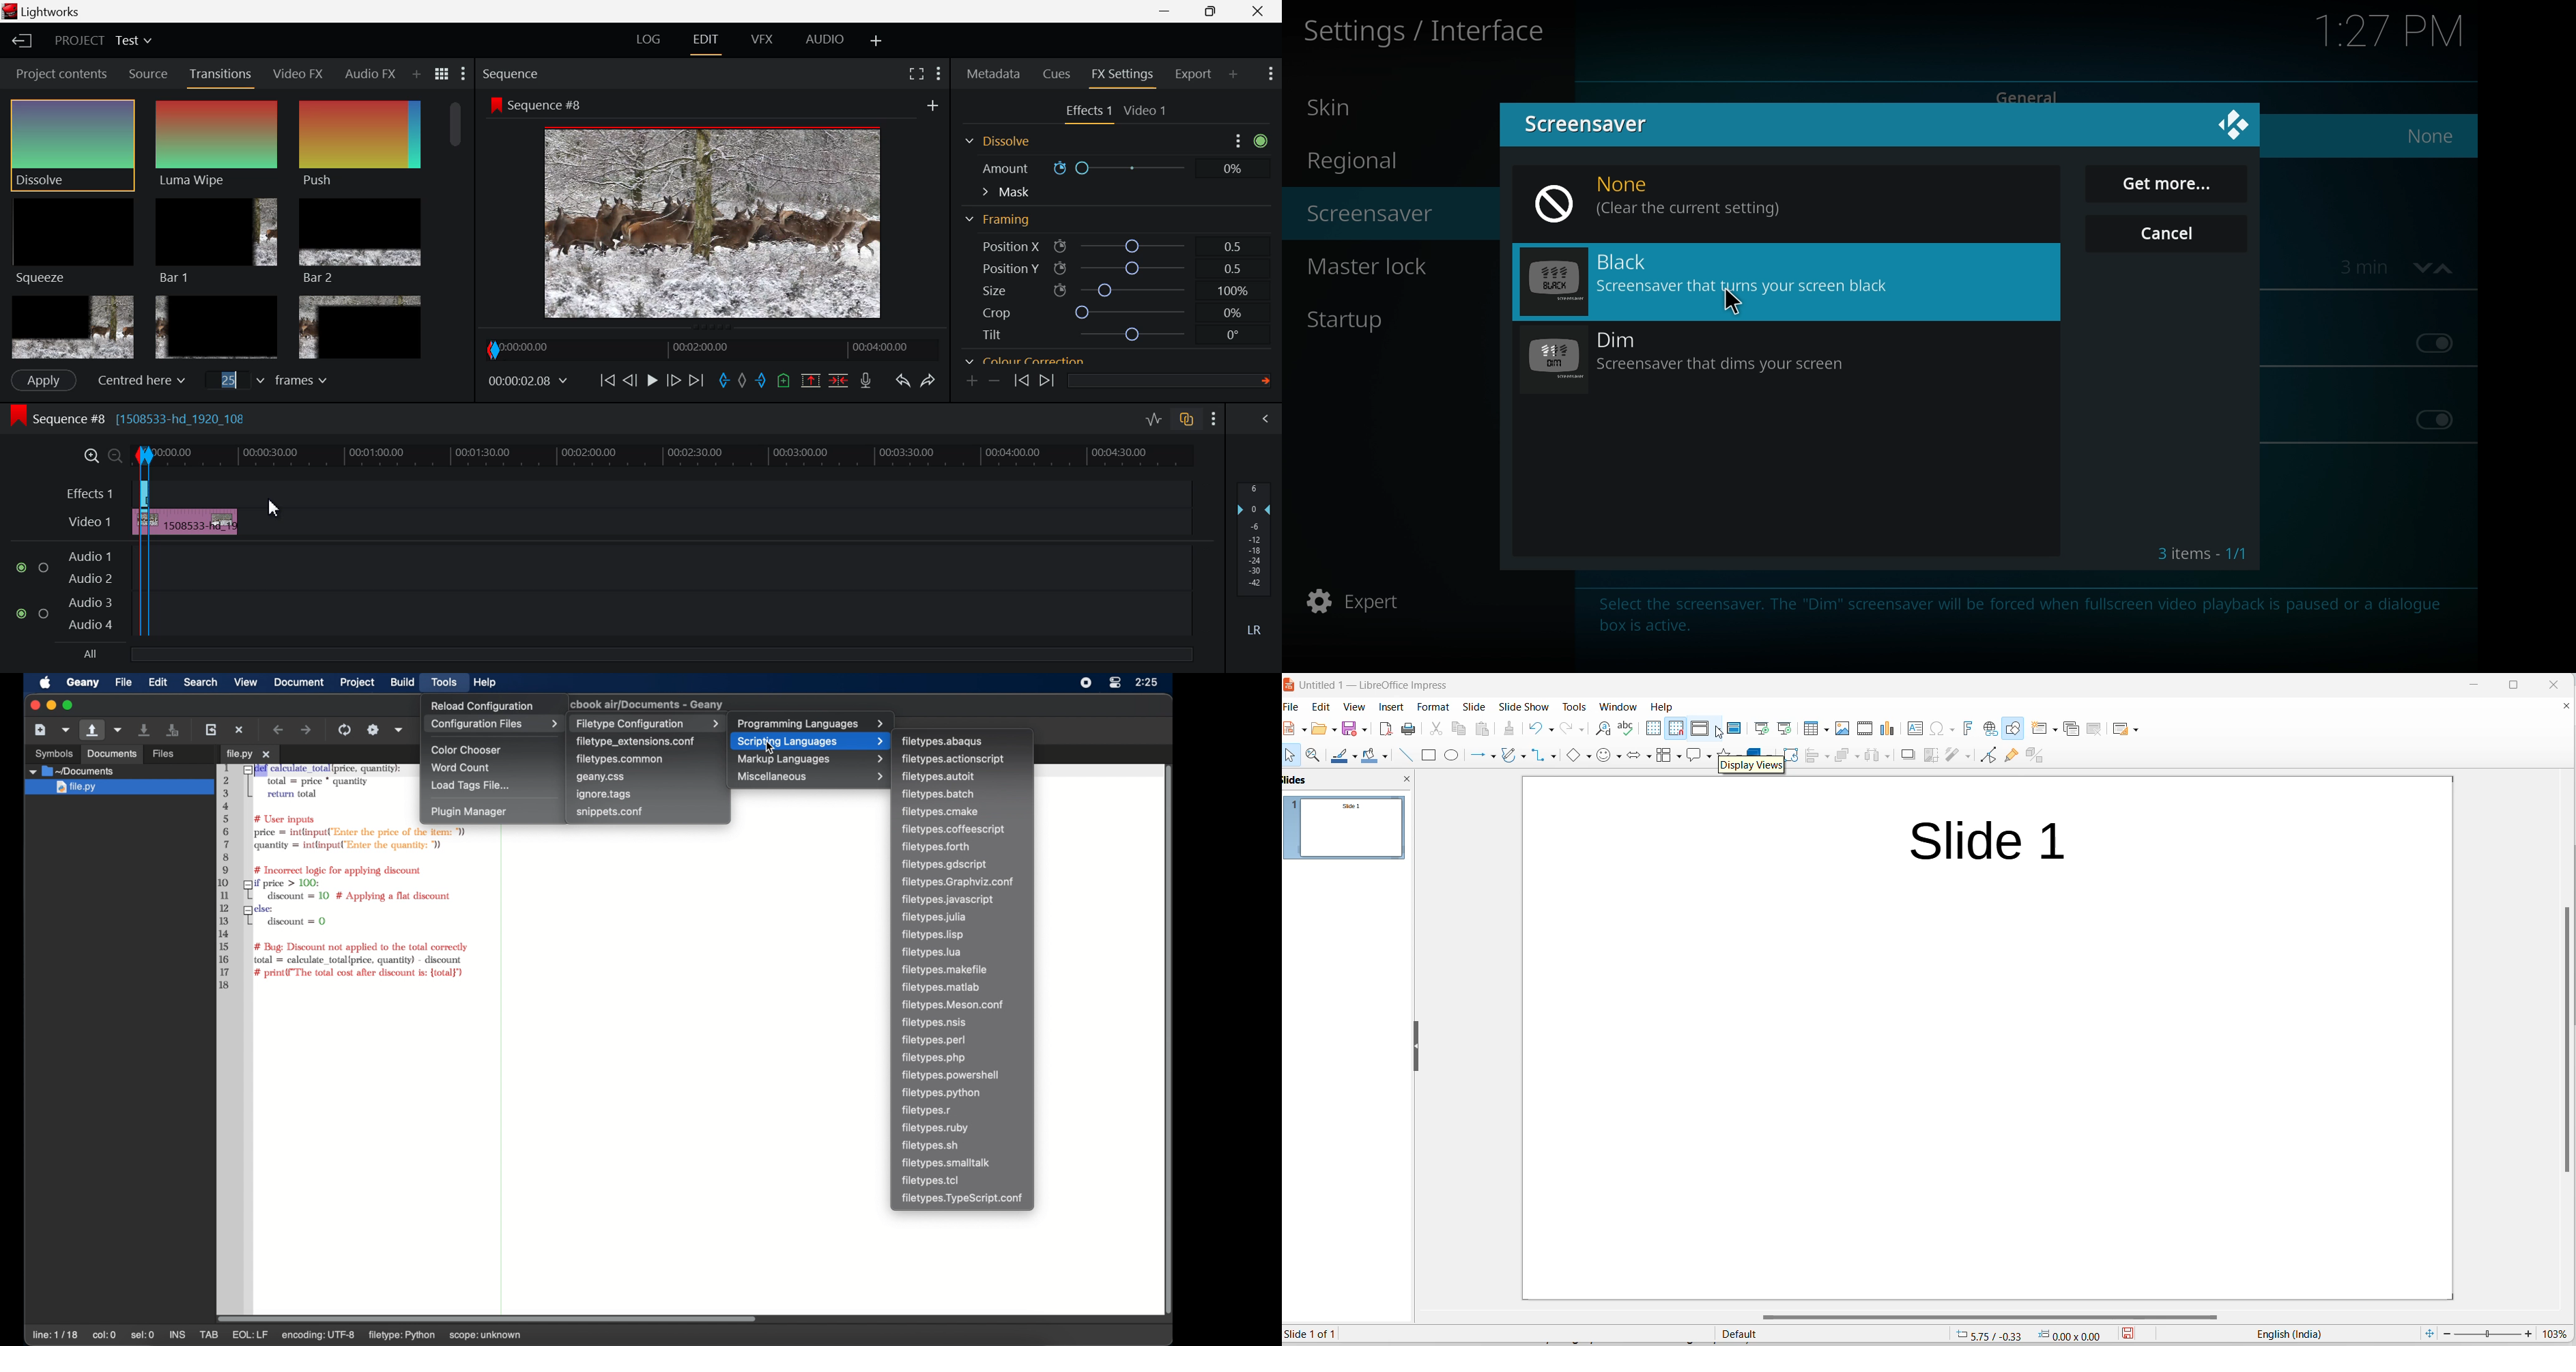  I want to click on time, so click(2365, 267).